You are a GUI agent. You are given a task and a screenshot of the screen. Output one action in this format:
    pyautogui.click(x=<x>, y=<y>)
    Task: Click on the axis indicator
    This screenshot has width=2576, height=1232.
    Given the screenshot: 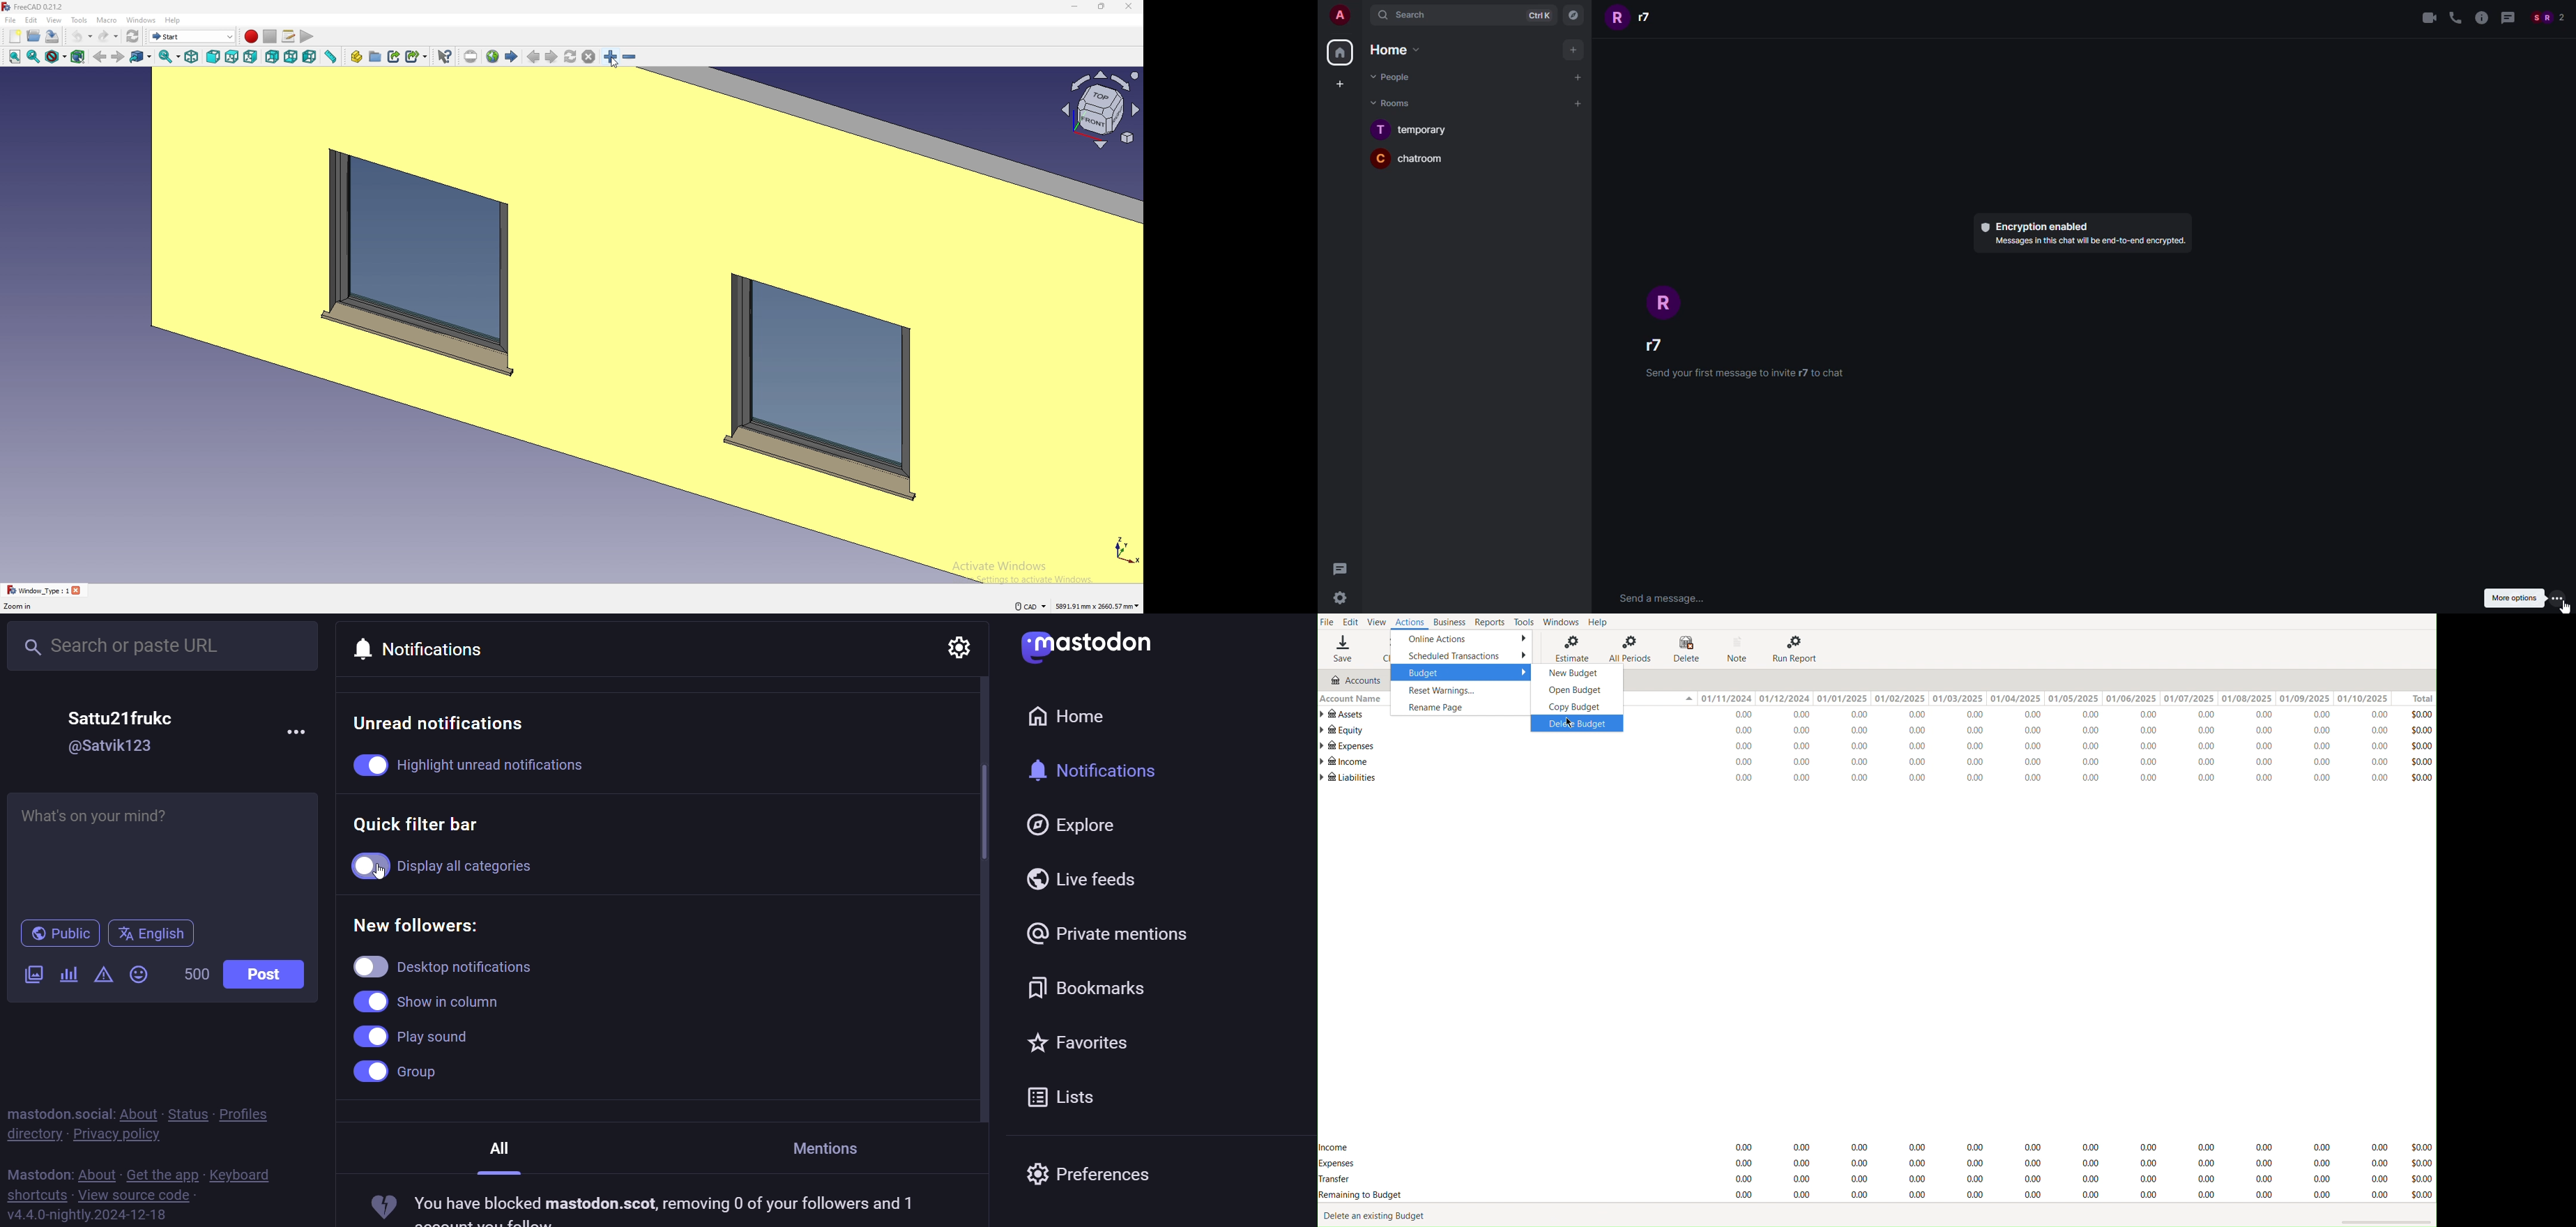 What is the action you would take?
    pyautogui.click(x=1099, y=109)
    